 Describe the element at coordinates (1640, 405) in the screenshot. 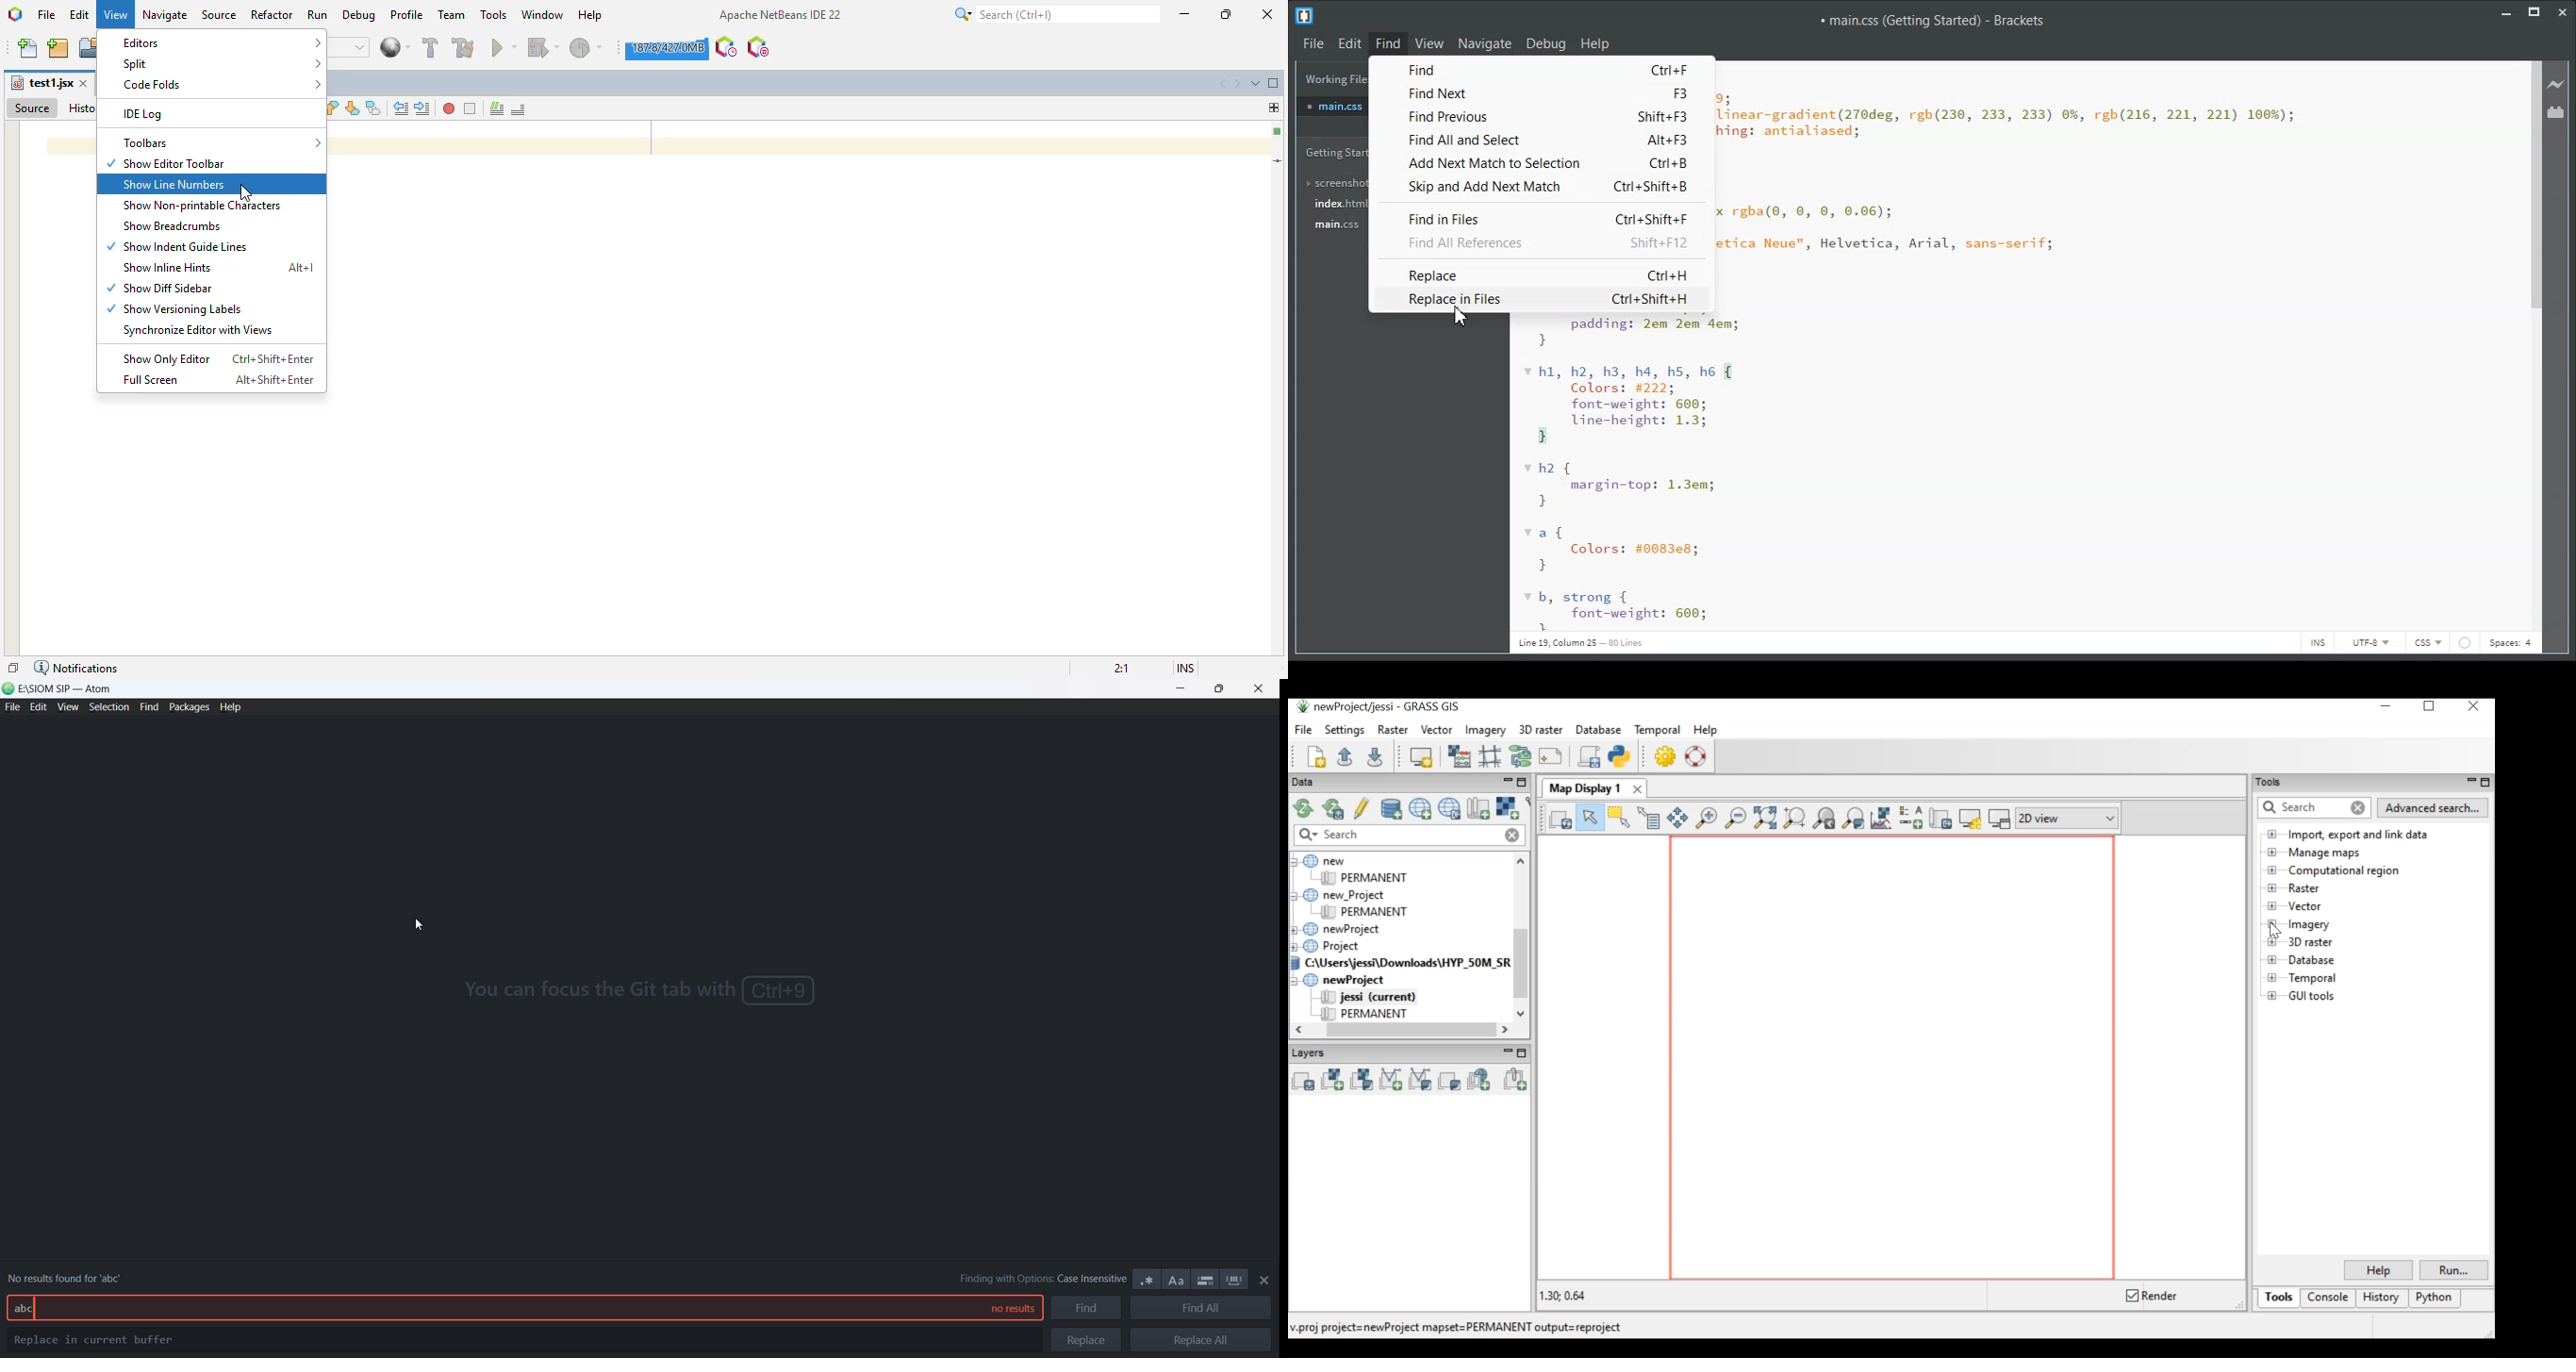

I see `v hl, h2, h3, h4, hs, h6 {
Colors: #222;
font-weight: 600;
line-height: 1.3;

1` at that location.